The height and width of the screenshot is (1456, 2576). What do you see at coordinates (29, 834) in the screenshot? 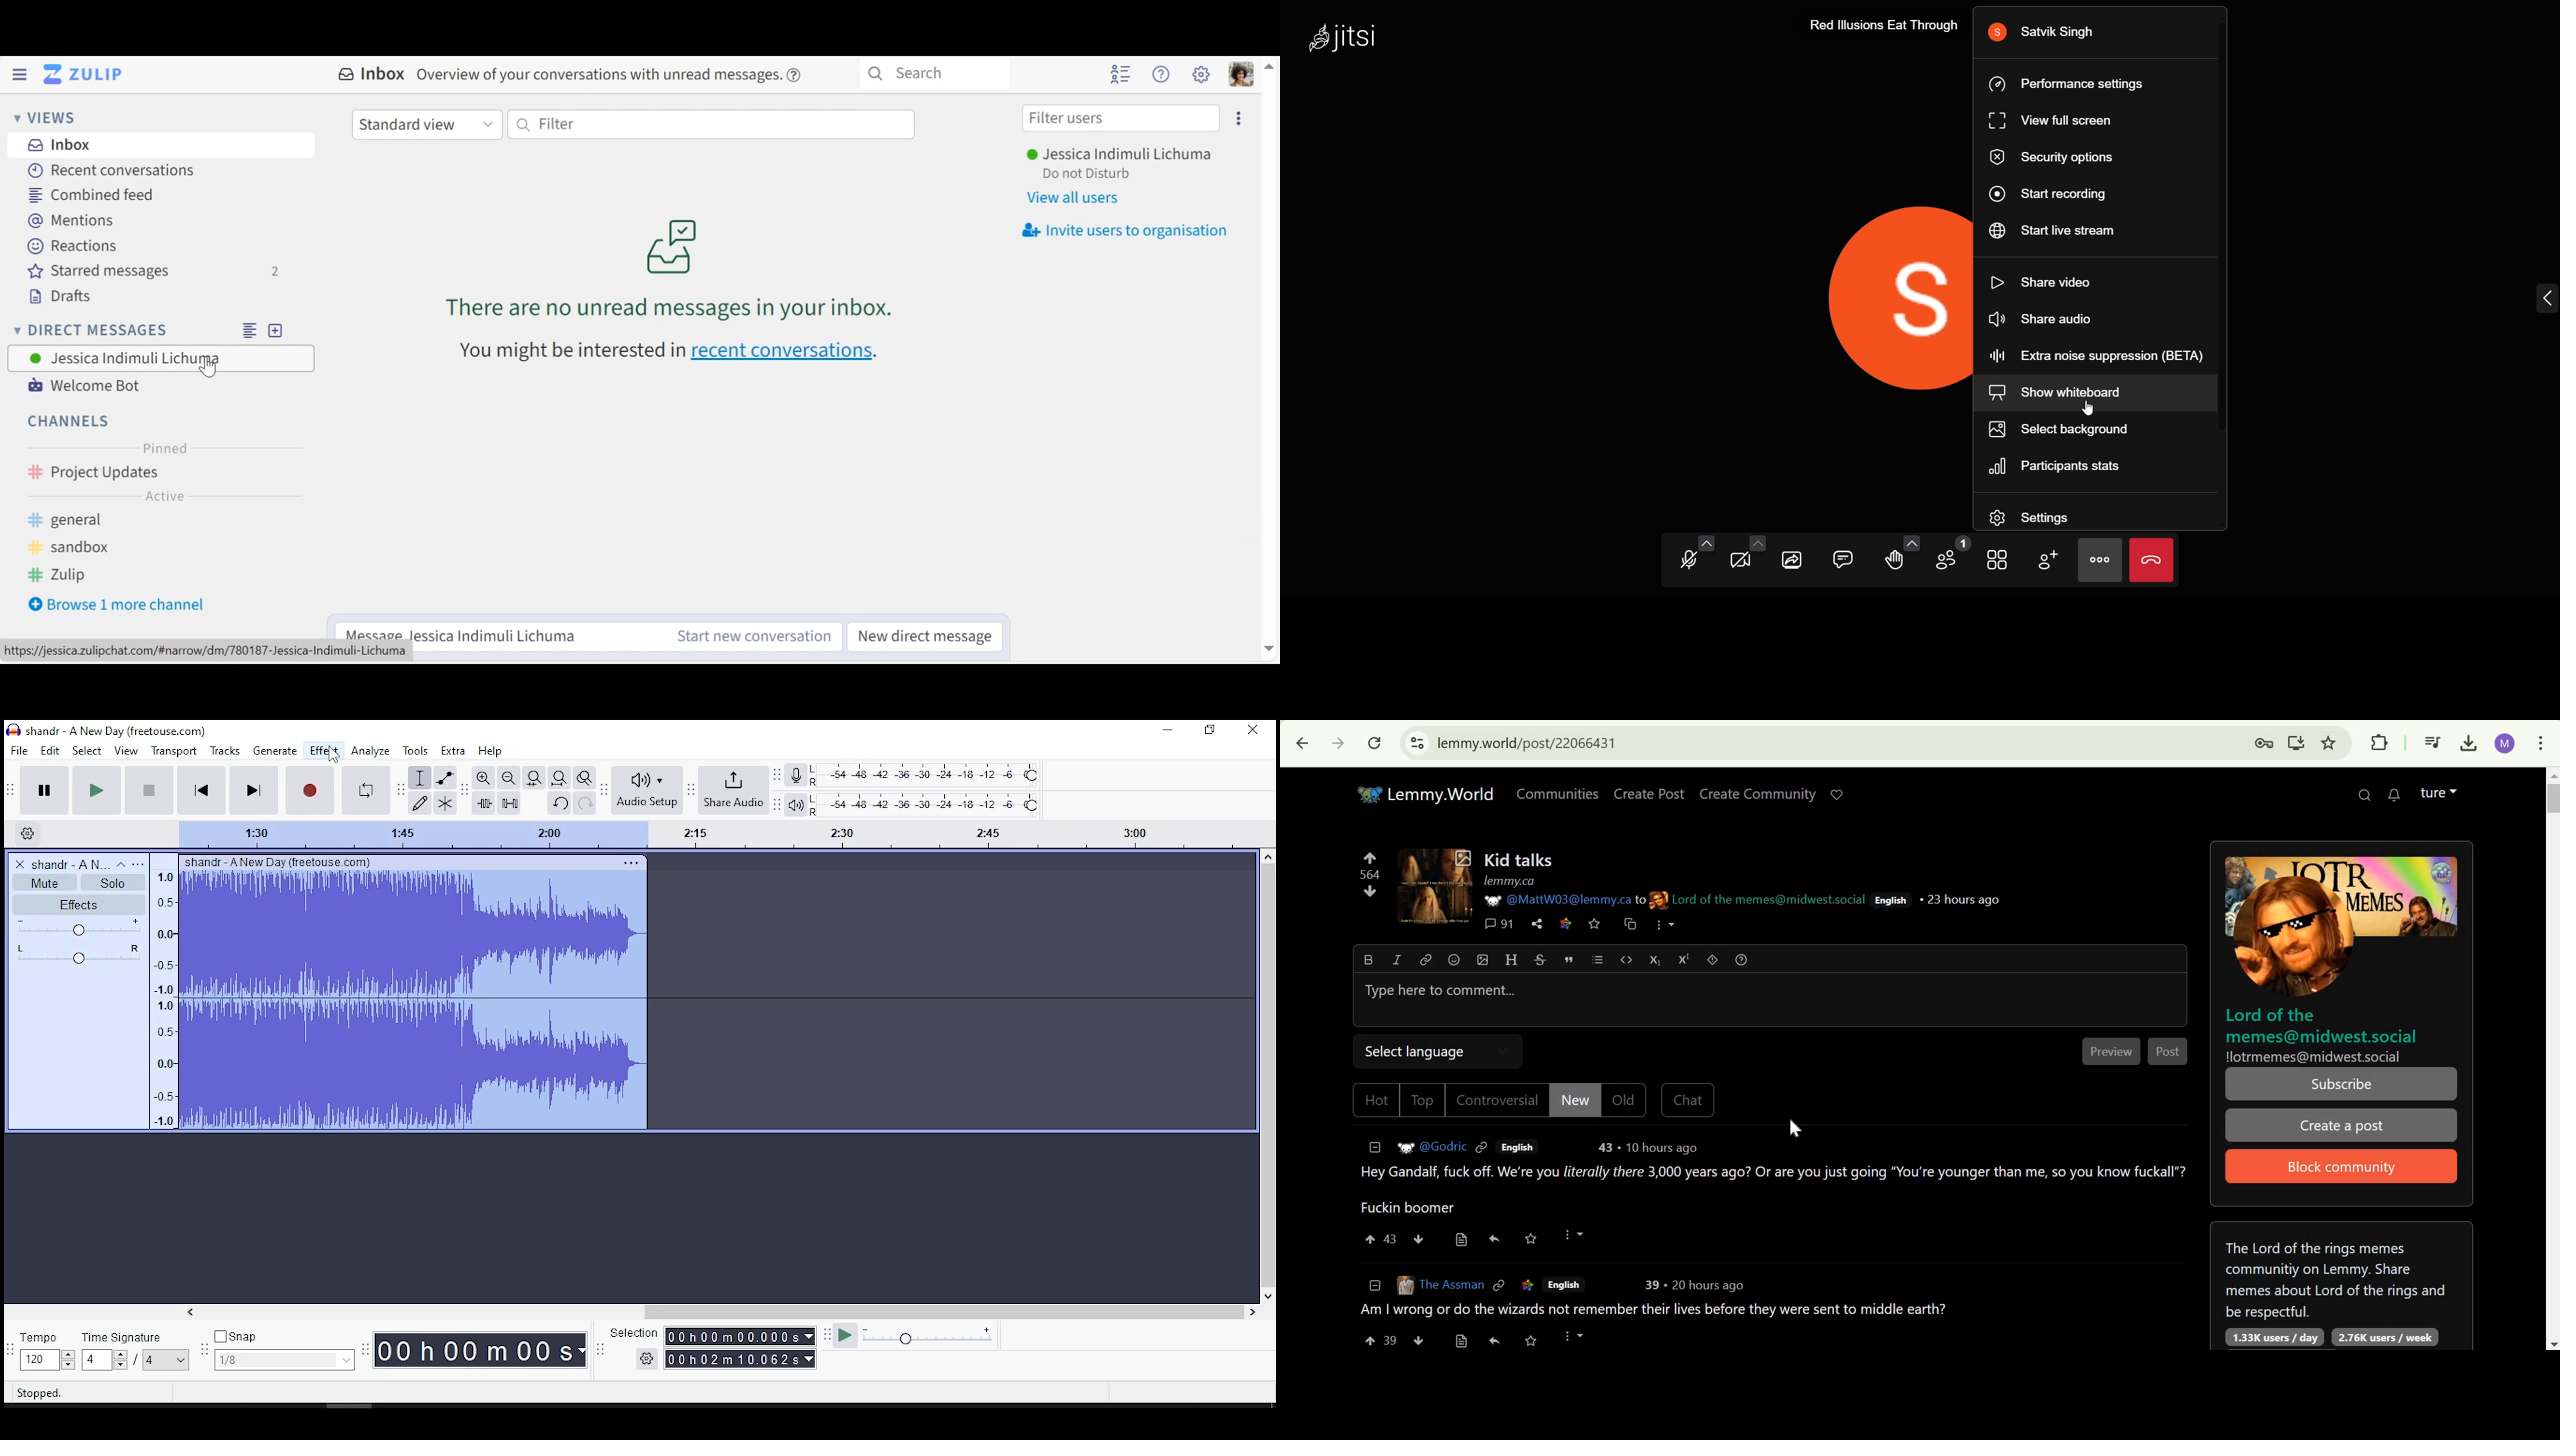
I see `Settings` at bounding box center [29, 834].